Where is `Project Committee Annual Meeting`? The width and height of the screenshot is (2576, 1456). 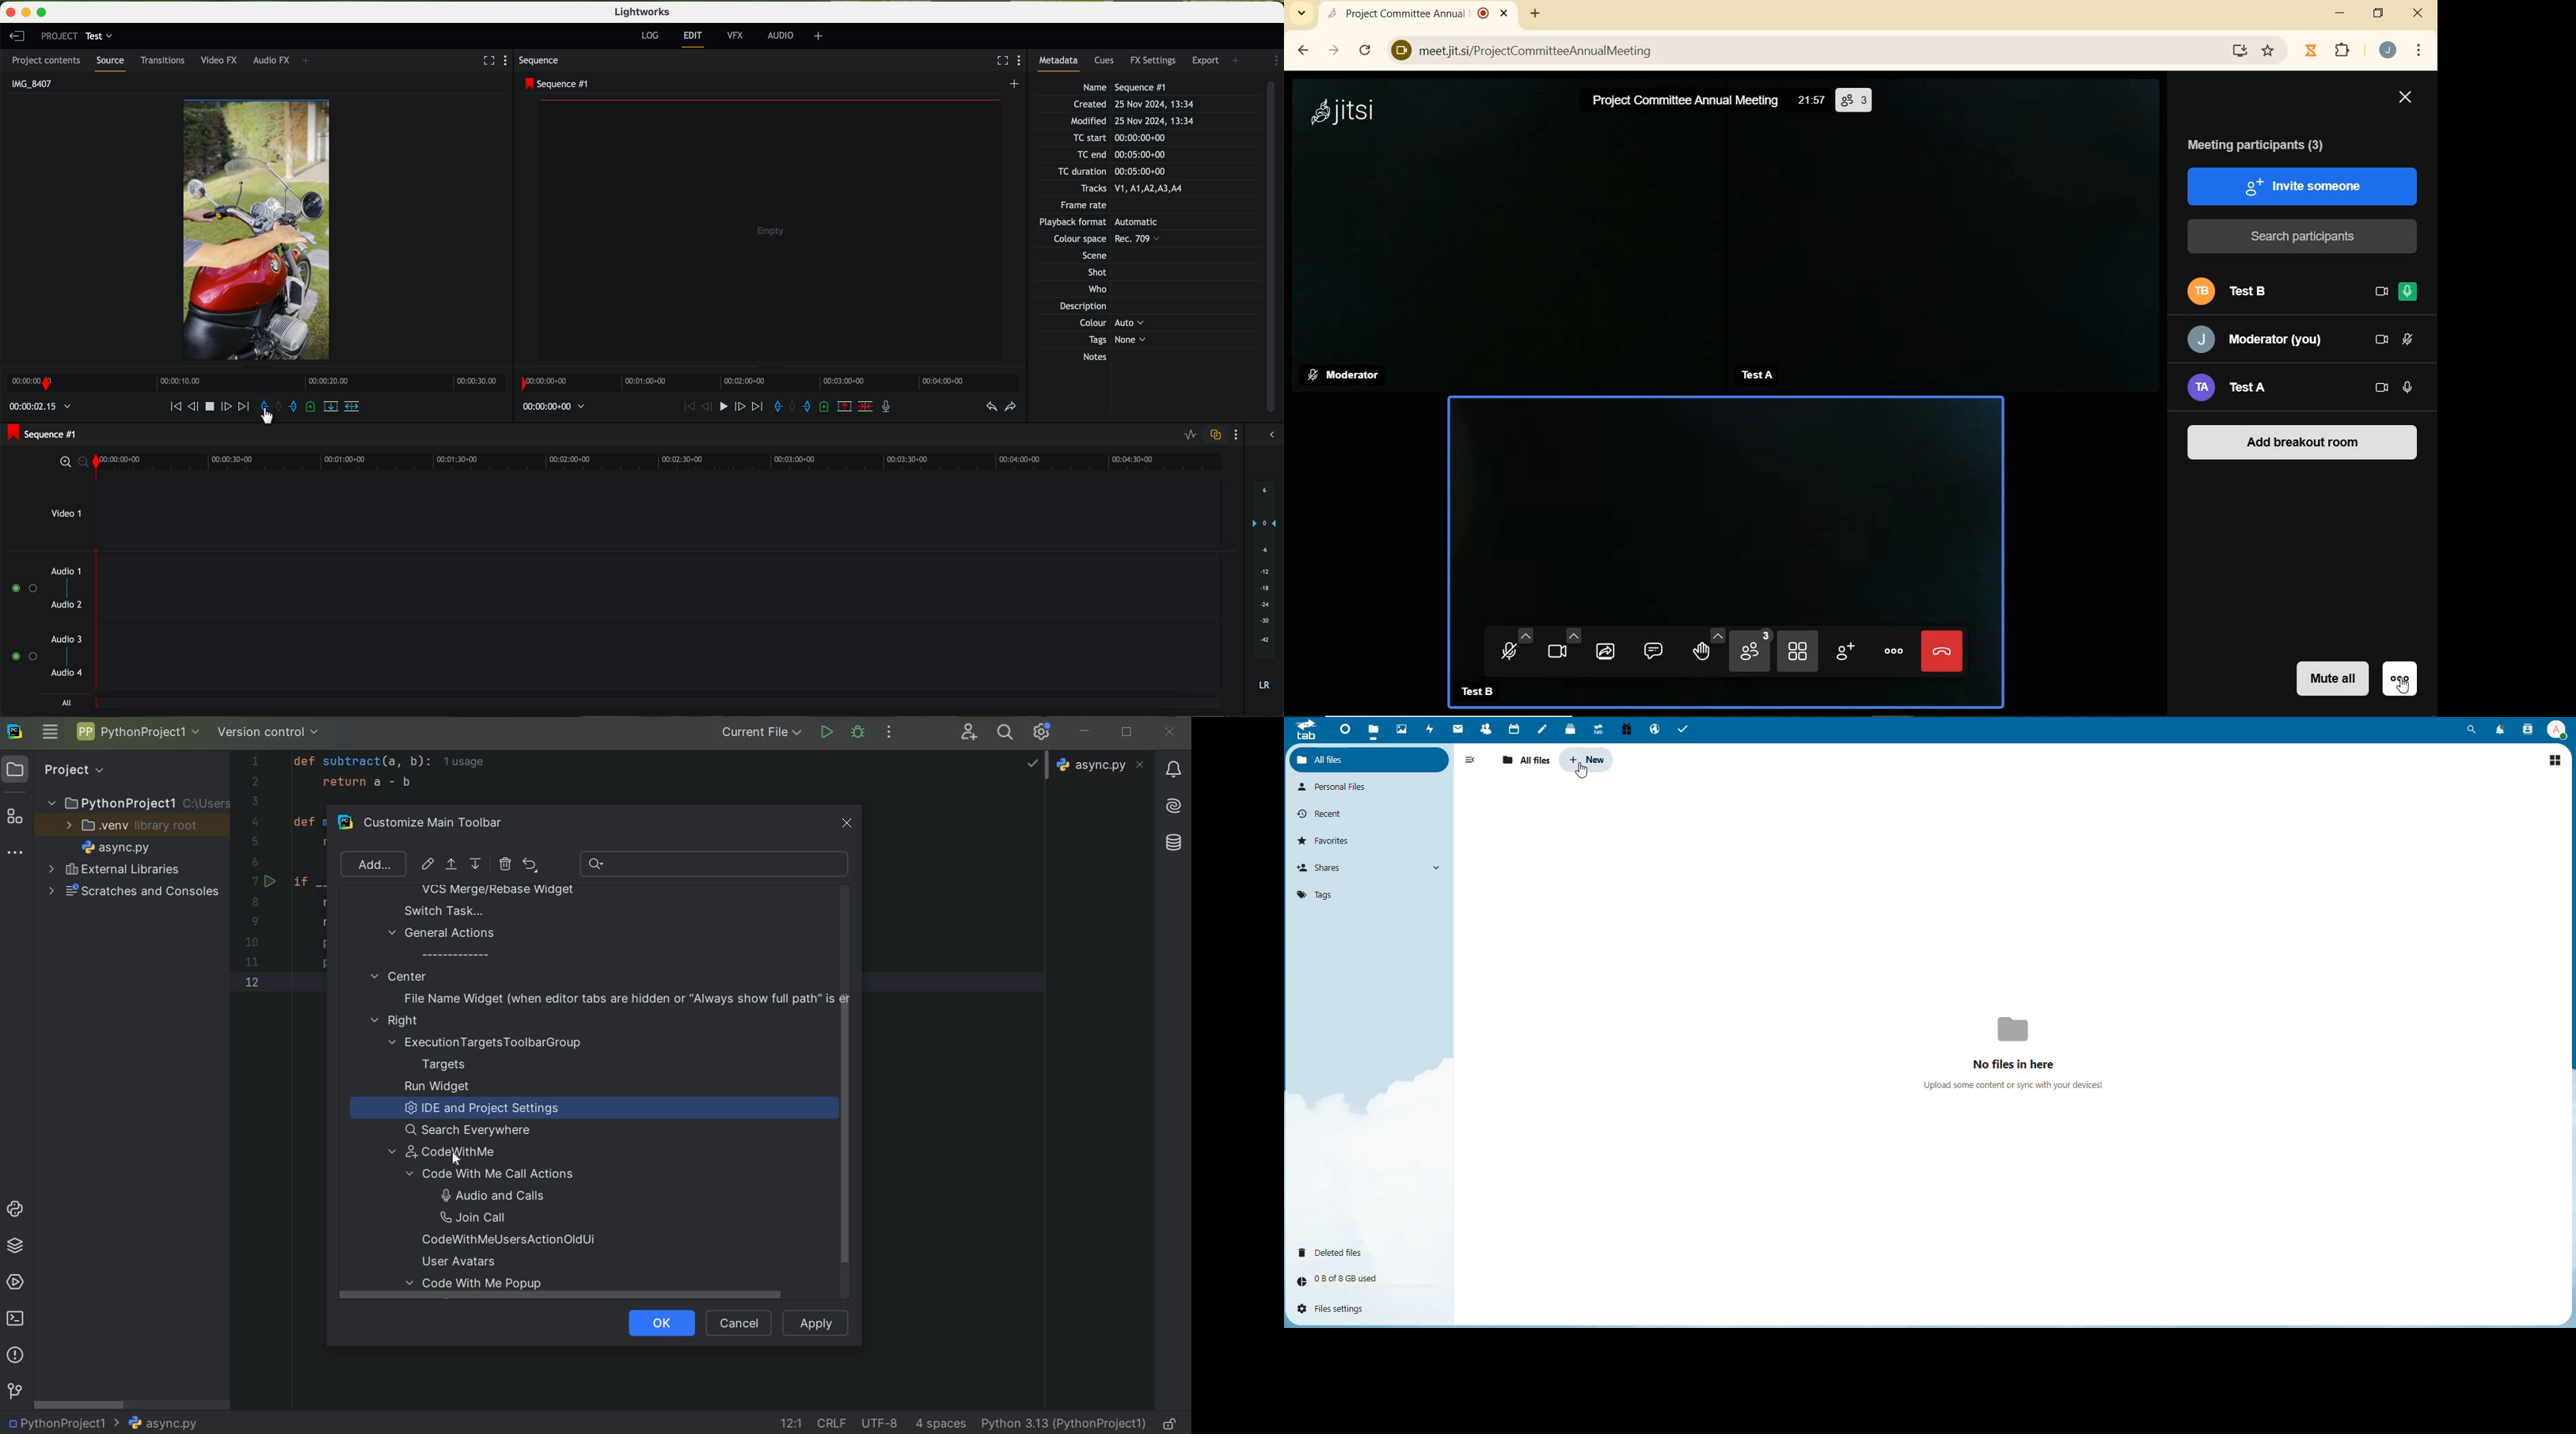
Project Committee Annual Meeting is located at coordinates (1687, 102).